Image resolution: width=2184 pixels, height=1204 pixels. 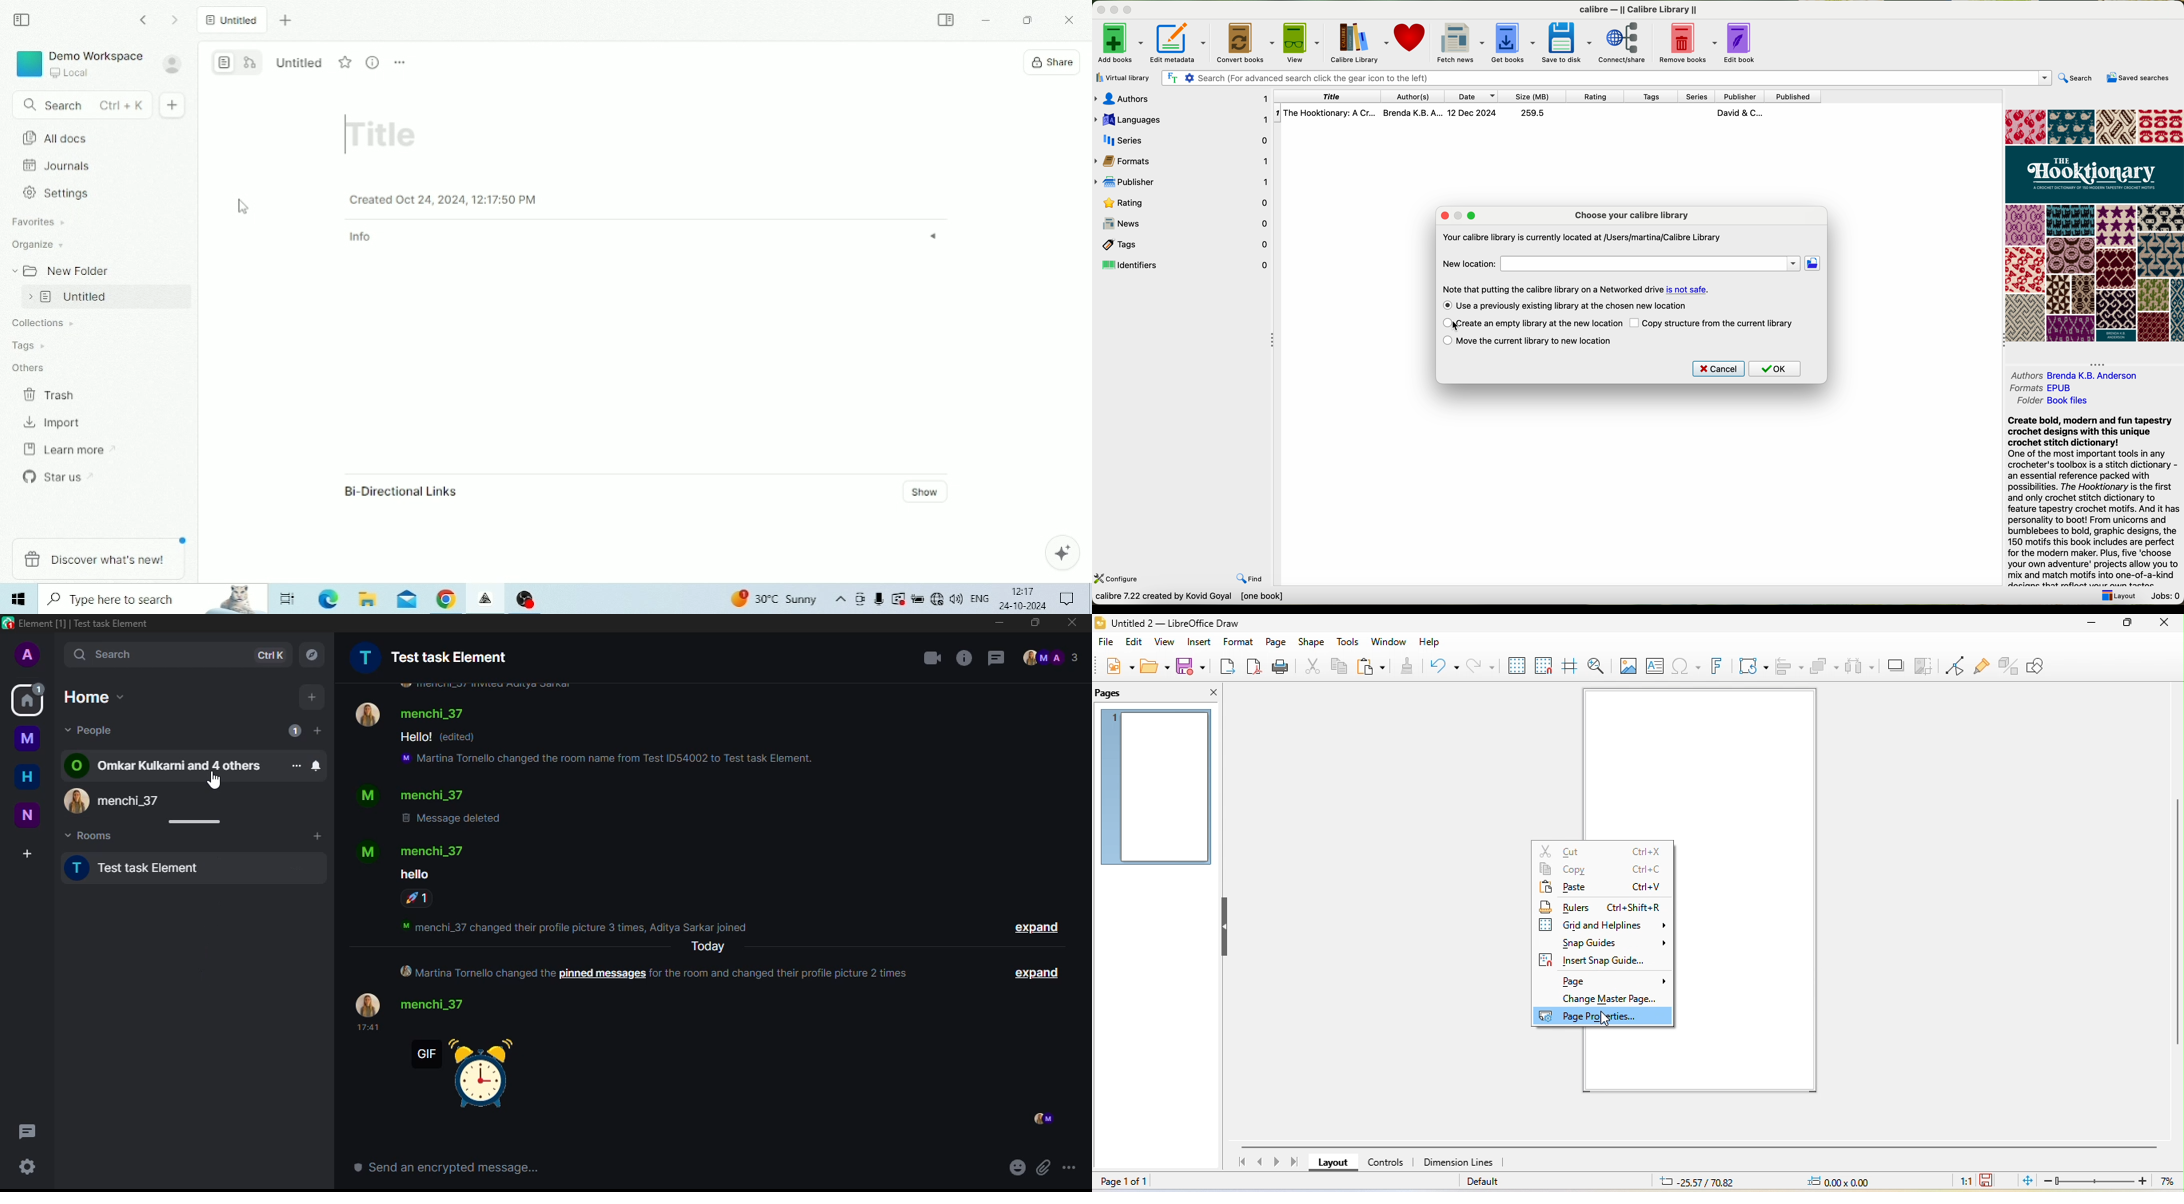 I want to click on connect/share, so click(x=1623, y=43).